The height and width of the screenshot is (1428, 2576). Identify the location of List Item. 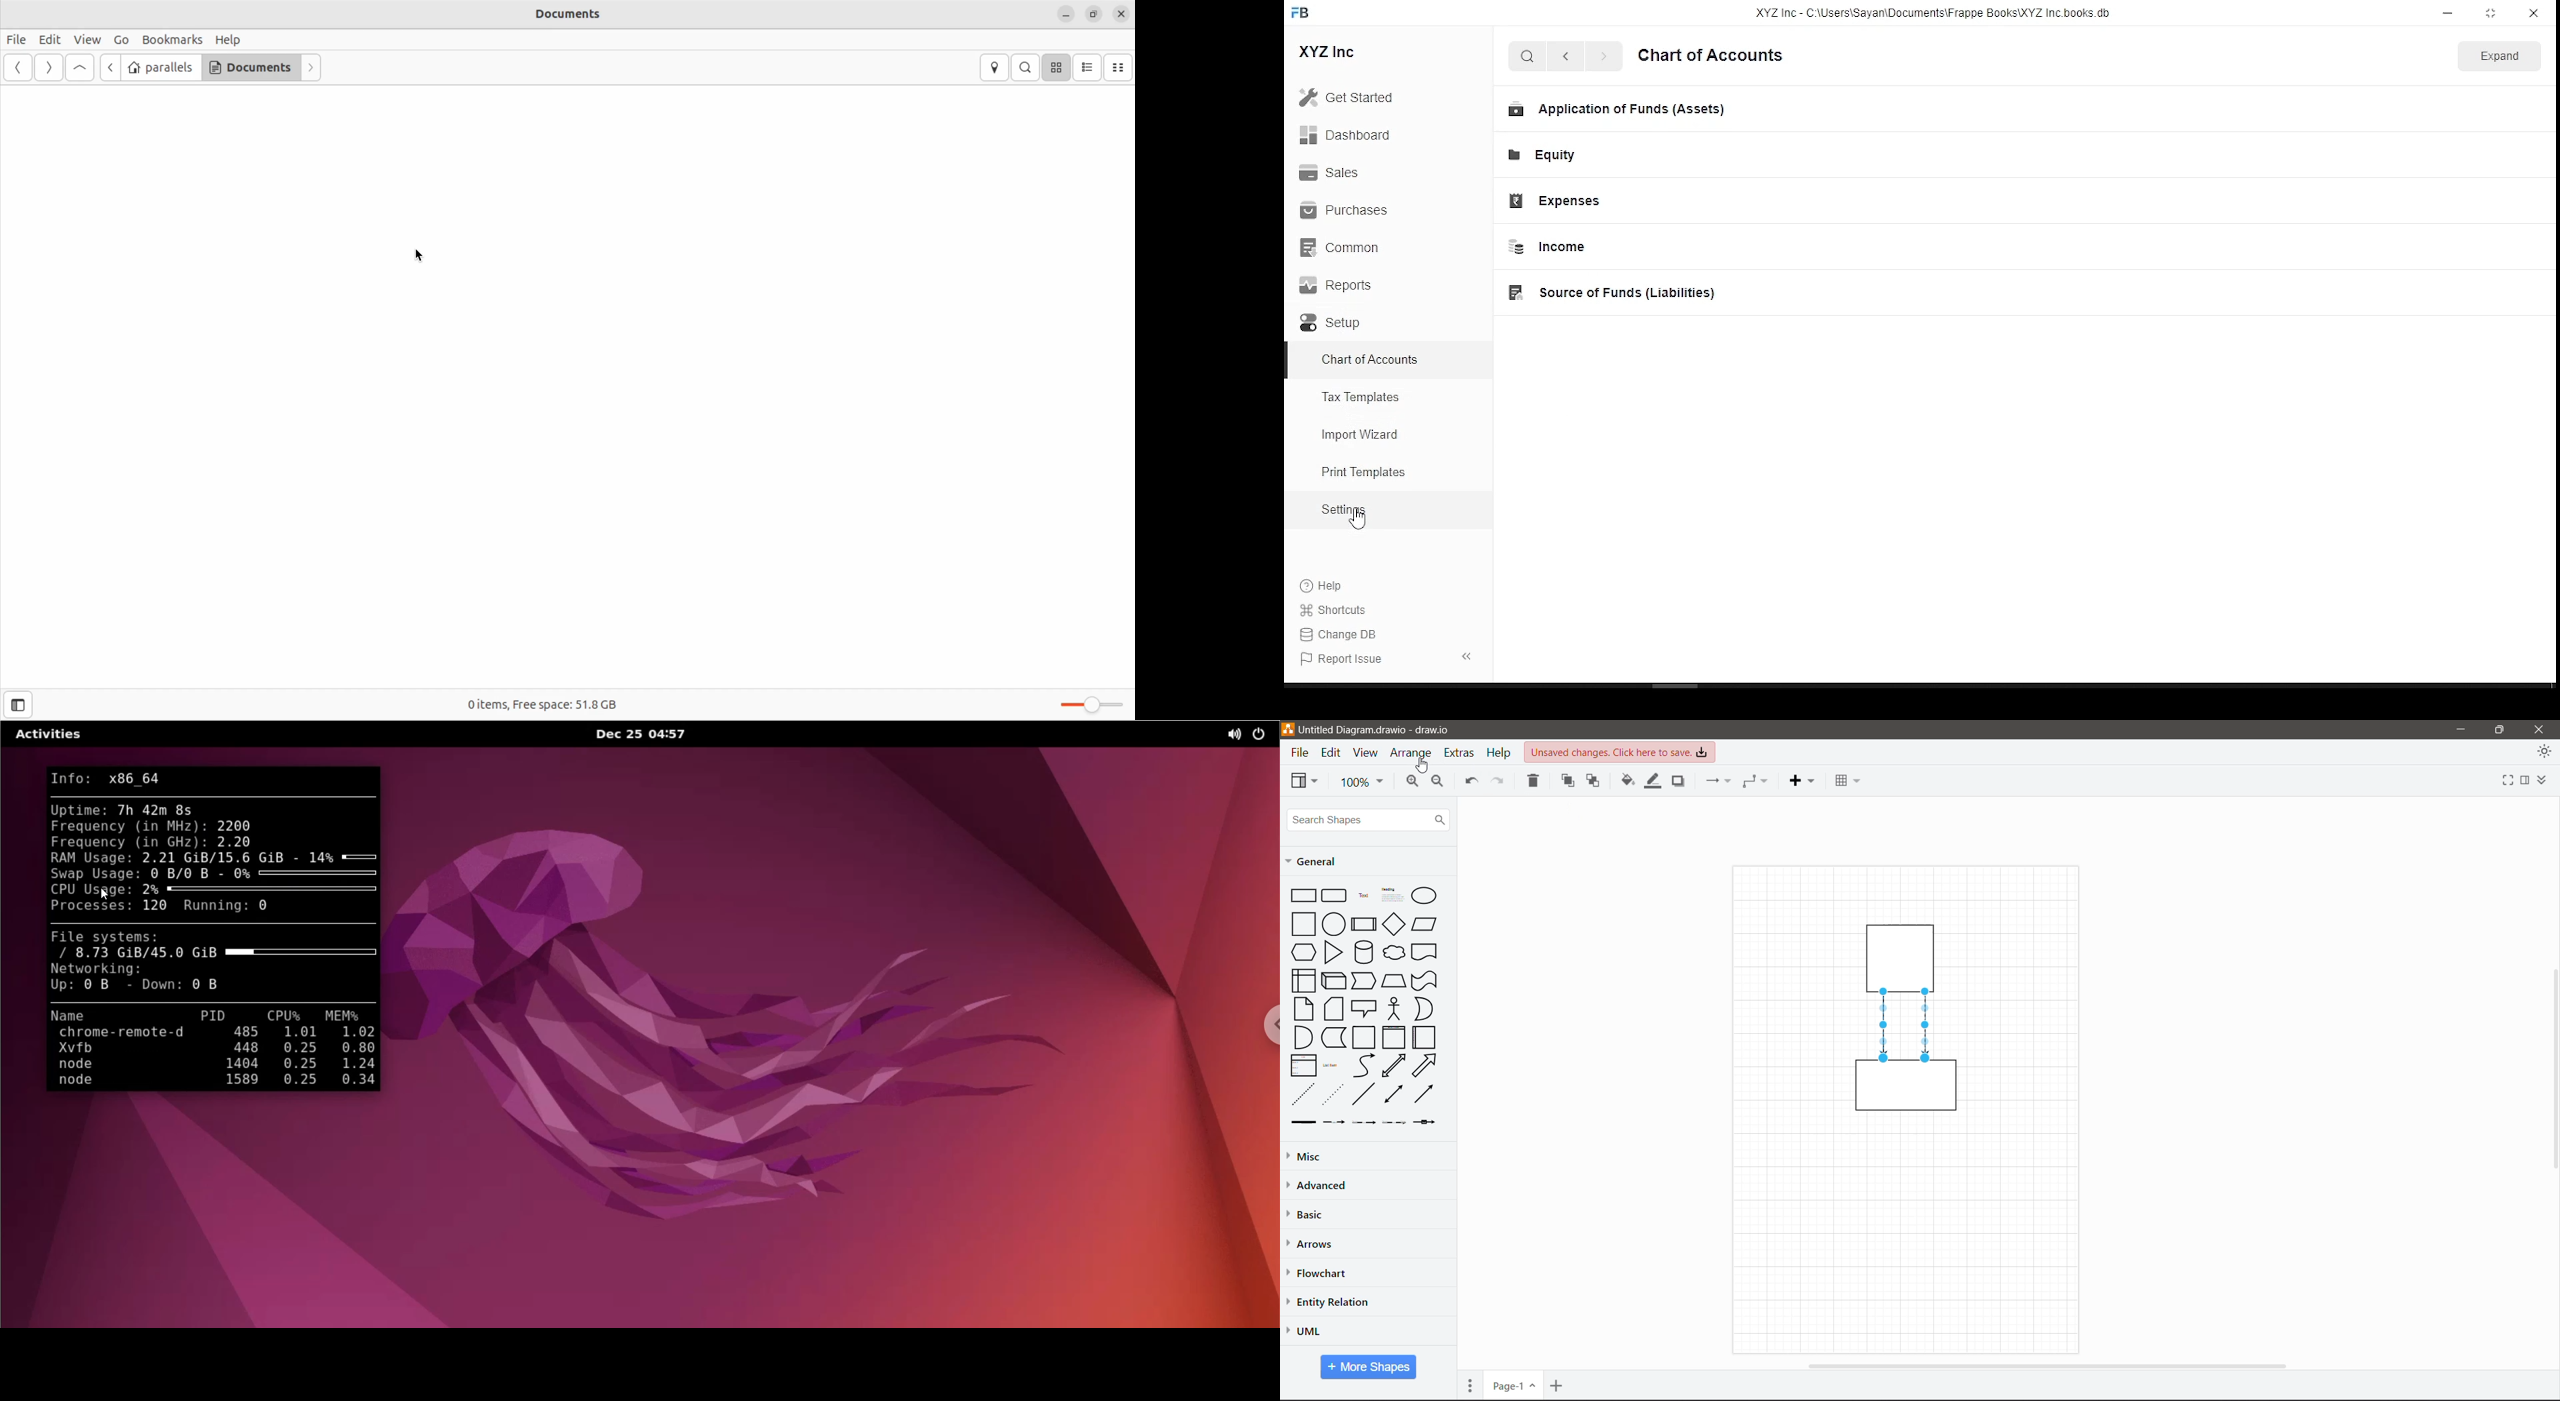
(1332, 1066).